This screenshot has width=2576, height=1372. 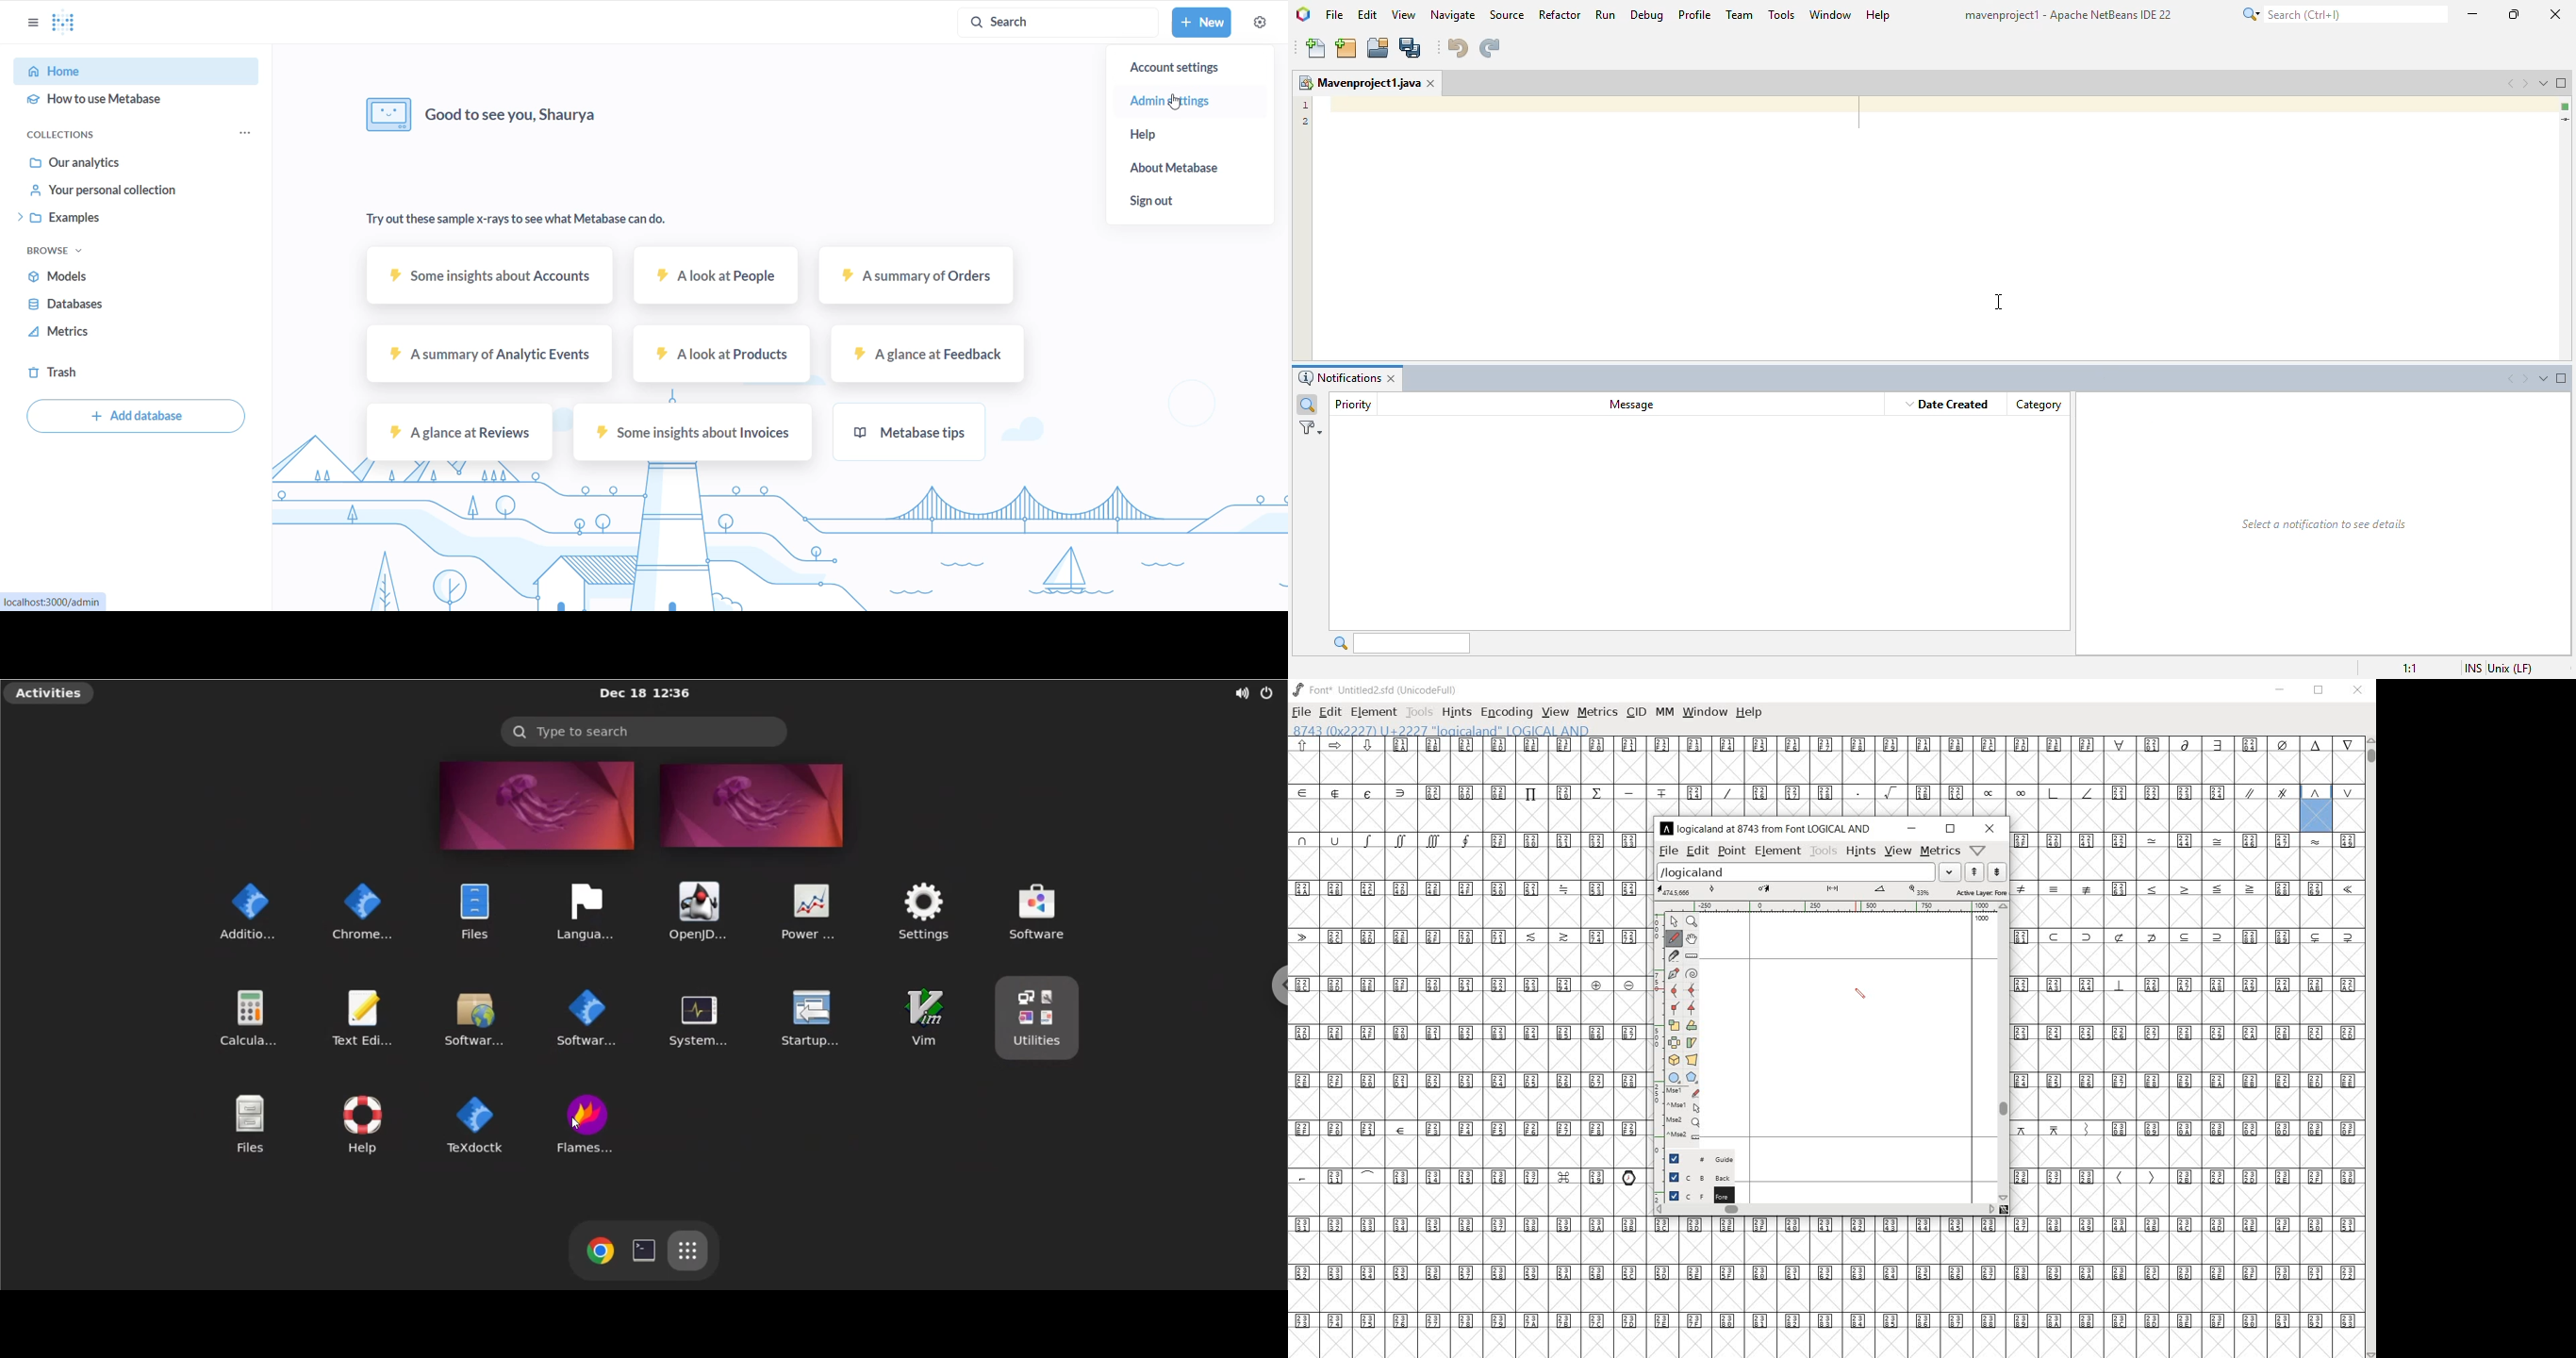 What do you see at coordinates (1157, 136) in the screenshot?
I see `help` at bounding box center [1157, 136].